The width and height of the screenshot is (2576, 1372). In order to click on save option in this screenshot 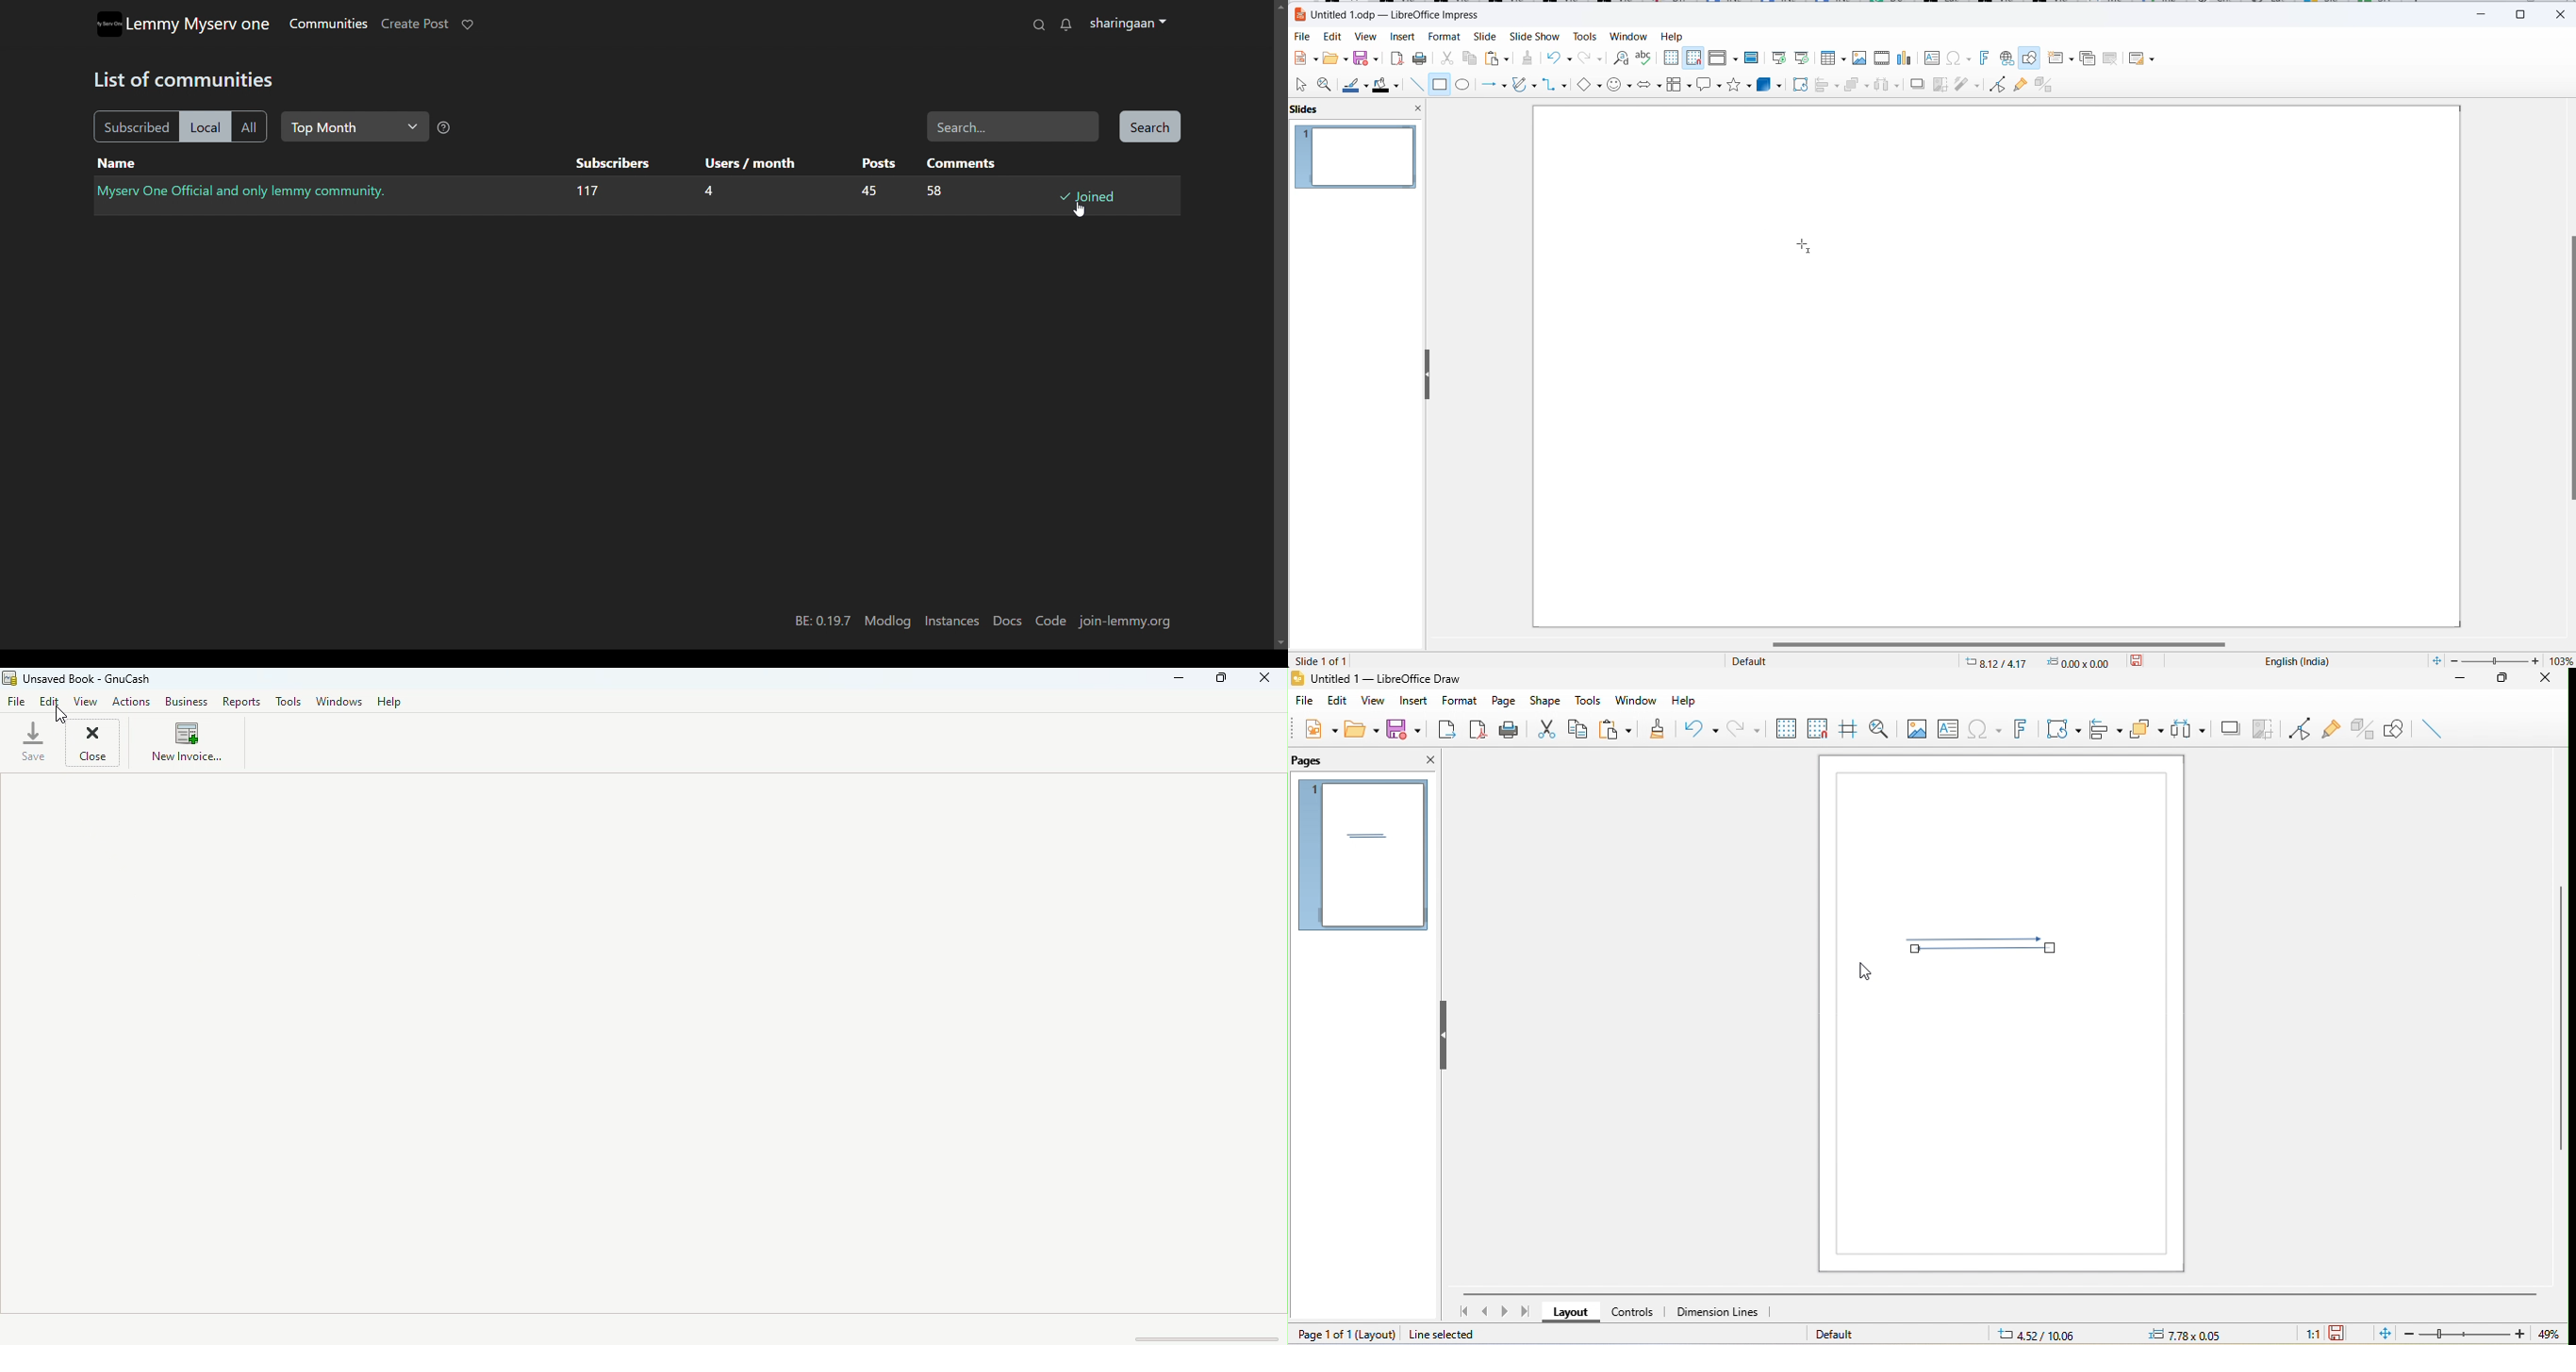, I will do `click(1363, 57)`.